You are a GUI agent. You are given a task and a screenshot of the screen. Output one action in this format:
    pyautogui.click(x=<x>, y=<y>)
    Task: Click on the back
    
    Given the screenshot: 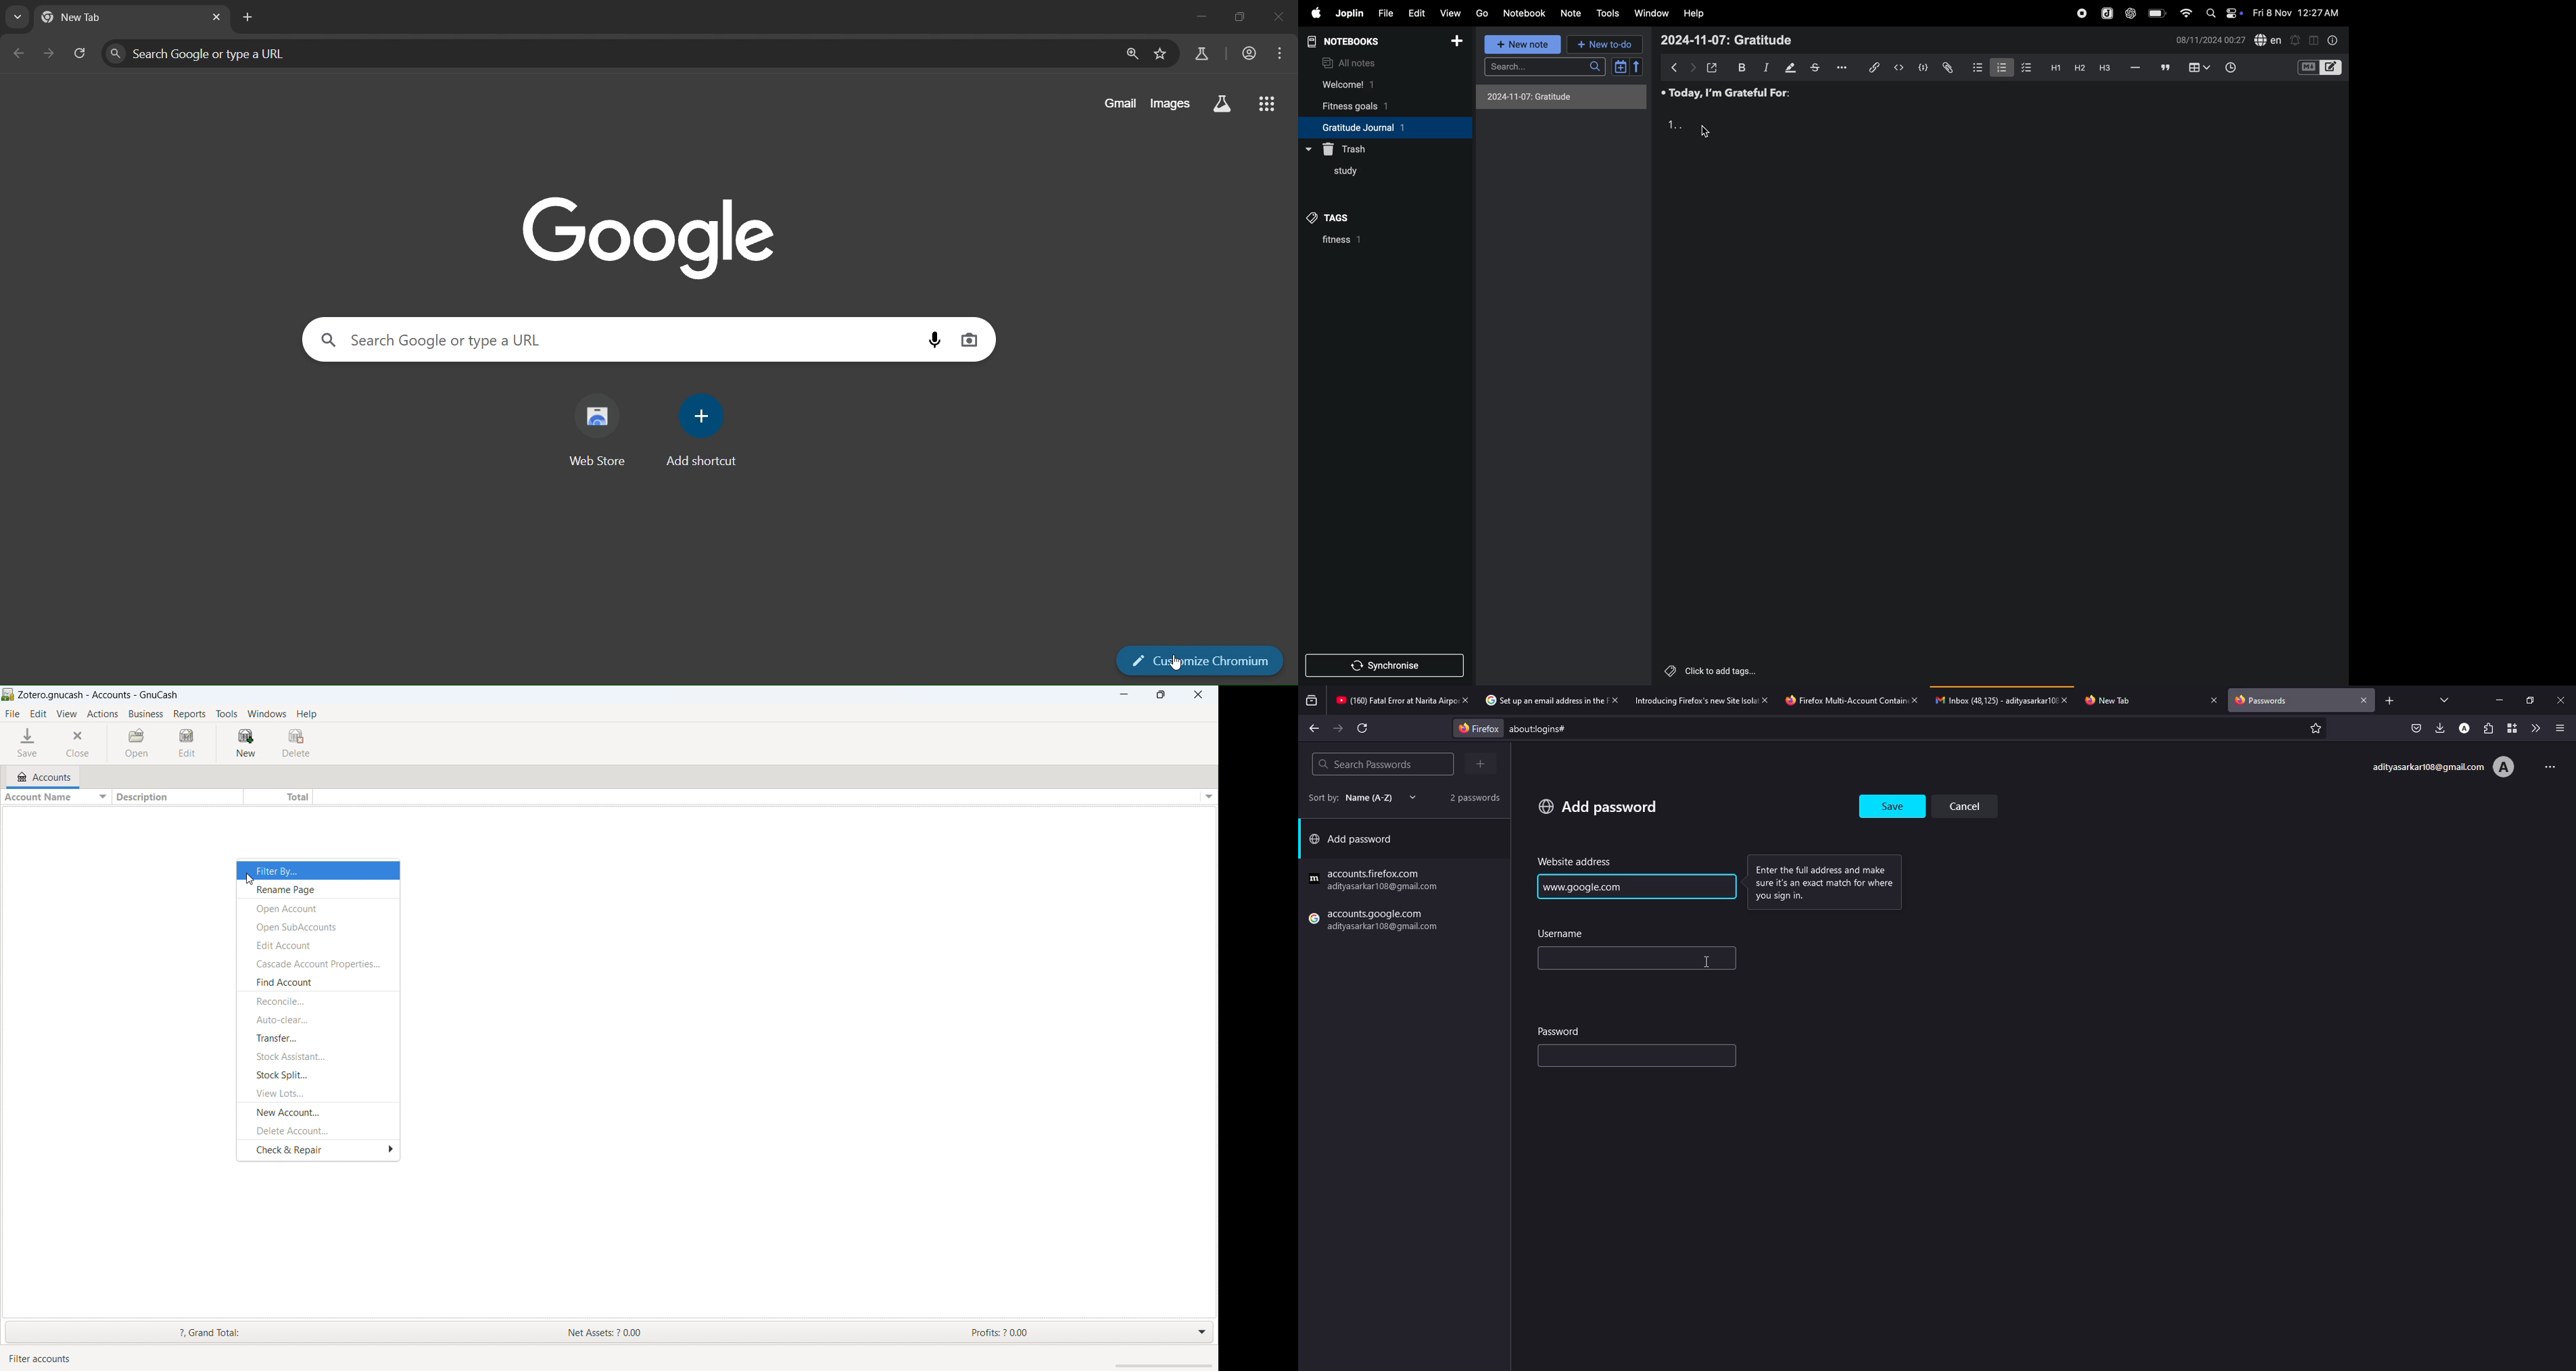 What is the action you would take?
    pyautogui.click(x=1314, y=727)
    